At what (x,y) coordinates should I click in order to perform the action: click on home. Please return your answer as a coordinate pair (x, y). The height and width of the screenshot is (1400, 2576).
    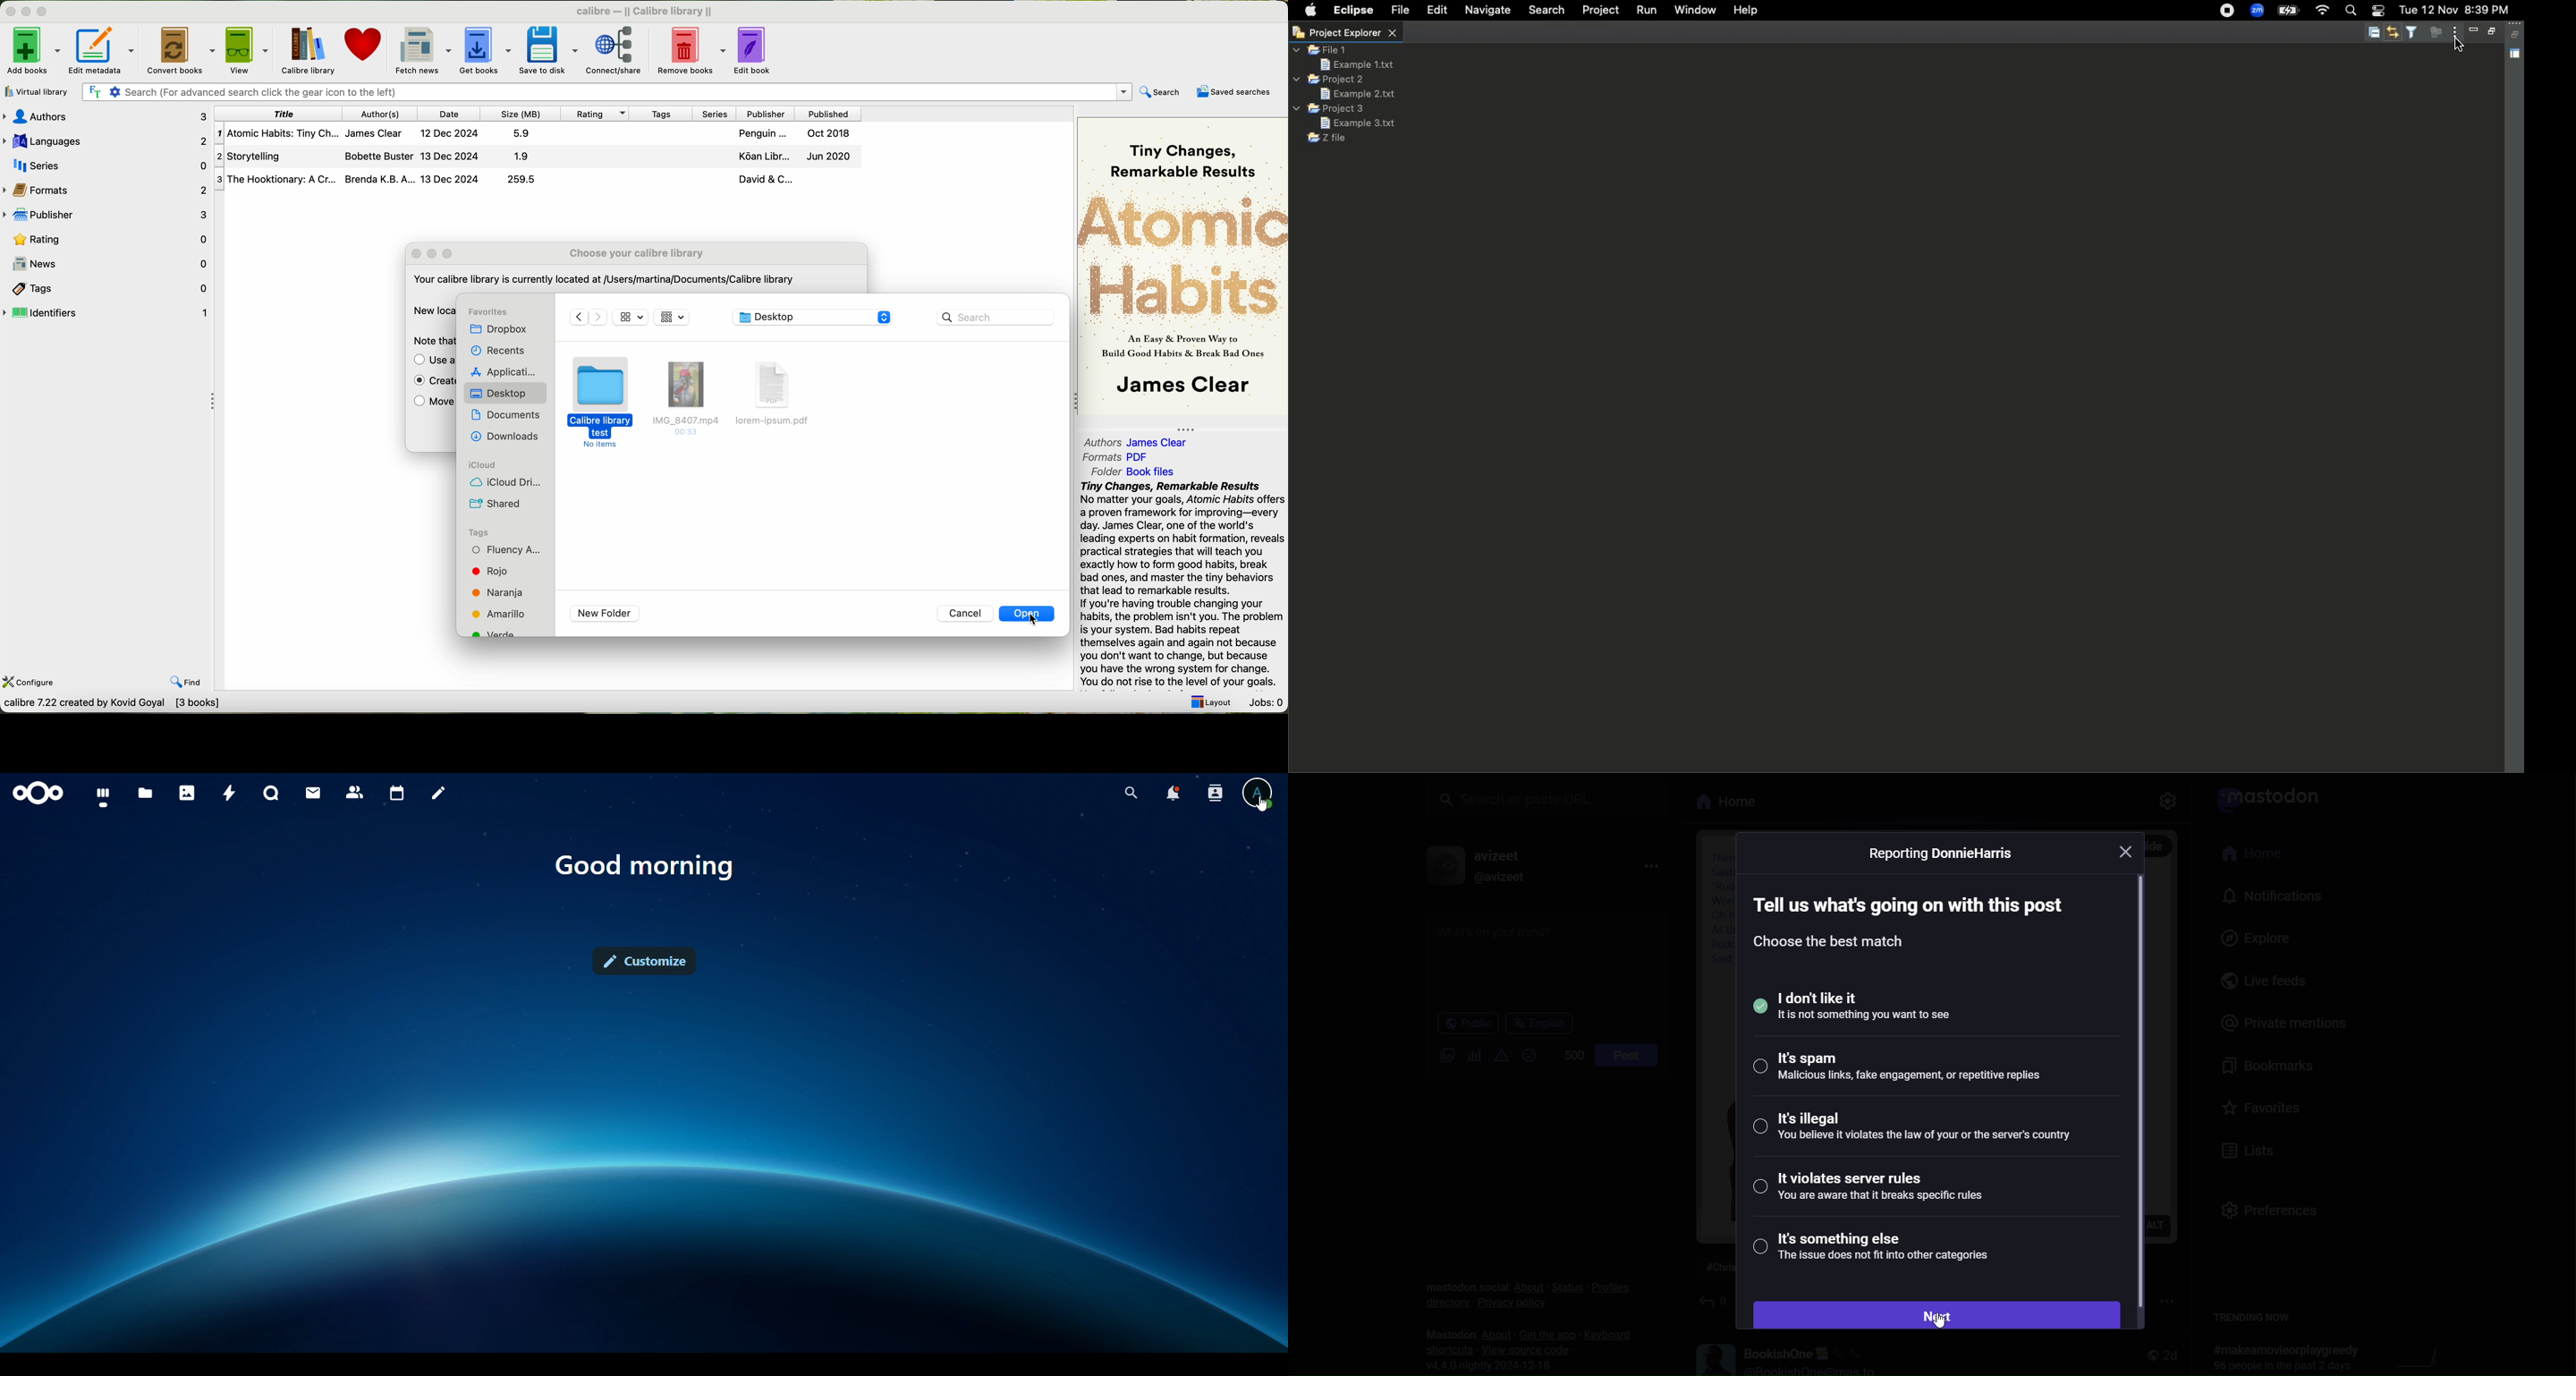
    Looking at the image, I should click on (2247, 854).